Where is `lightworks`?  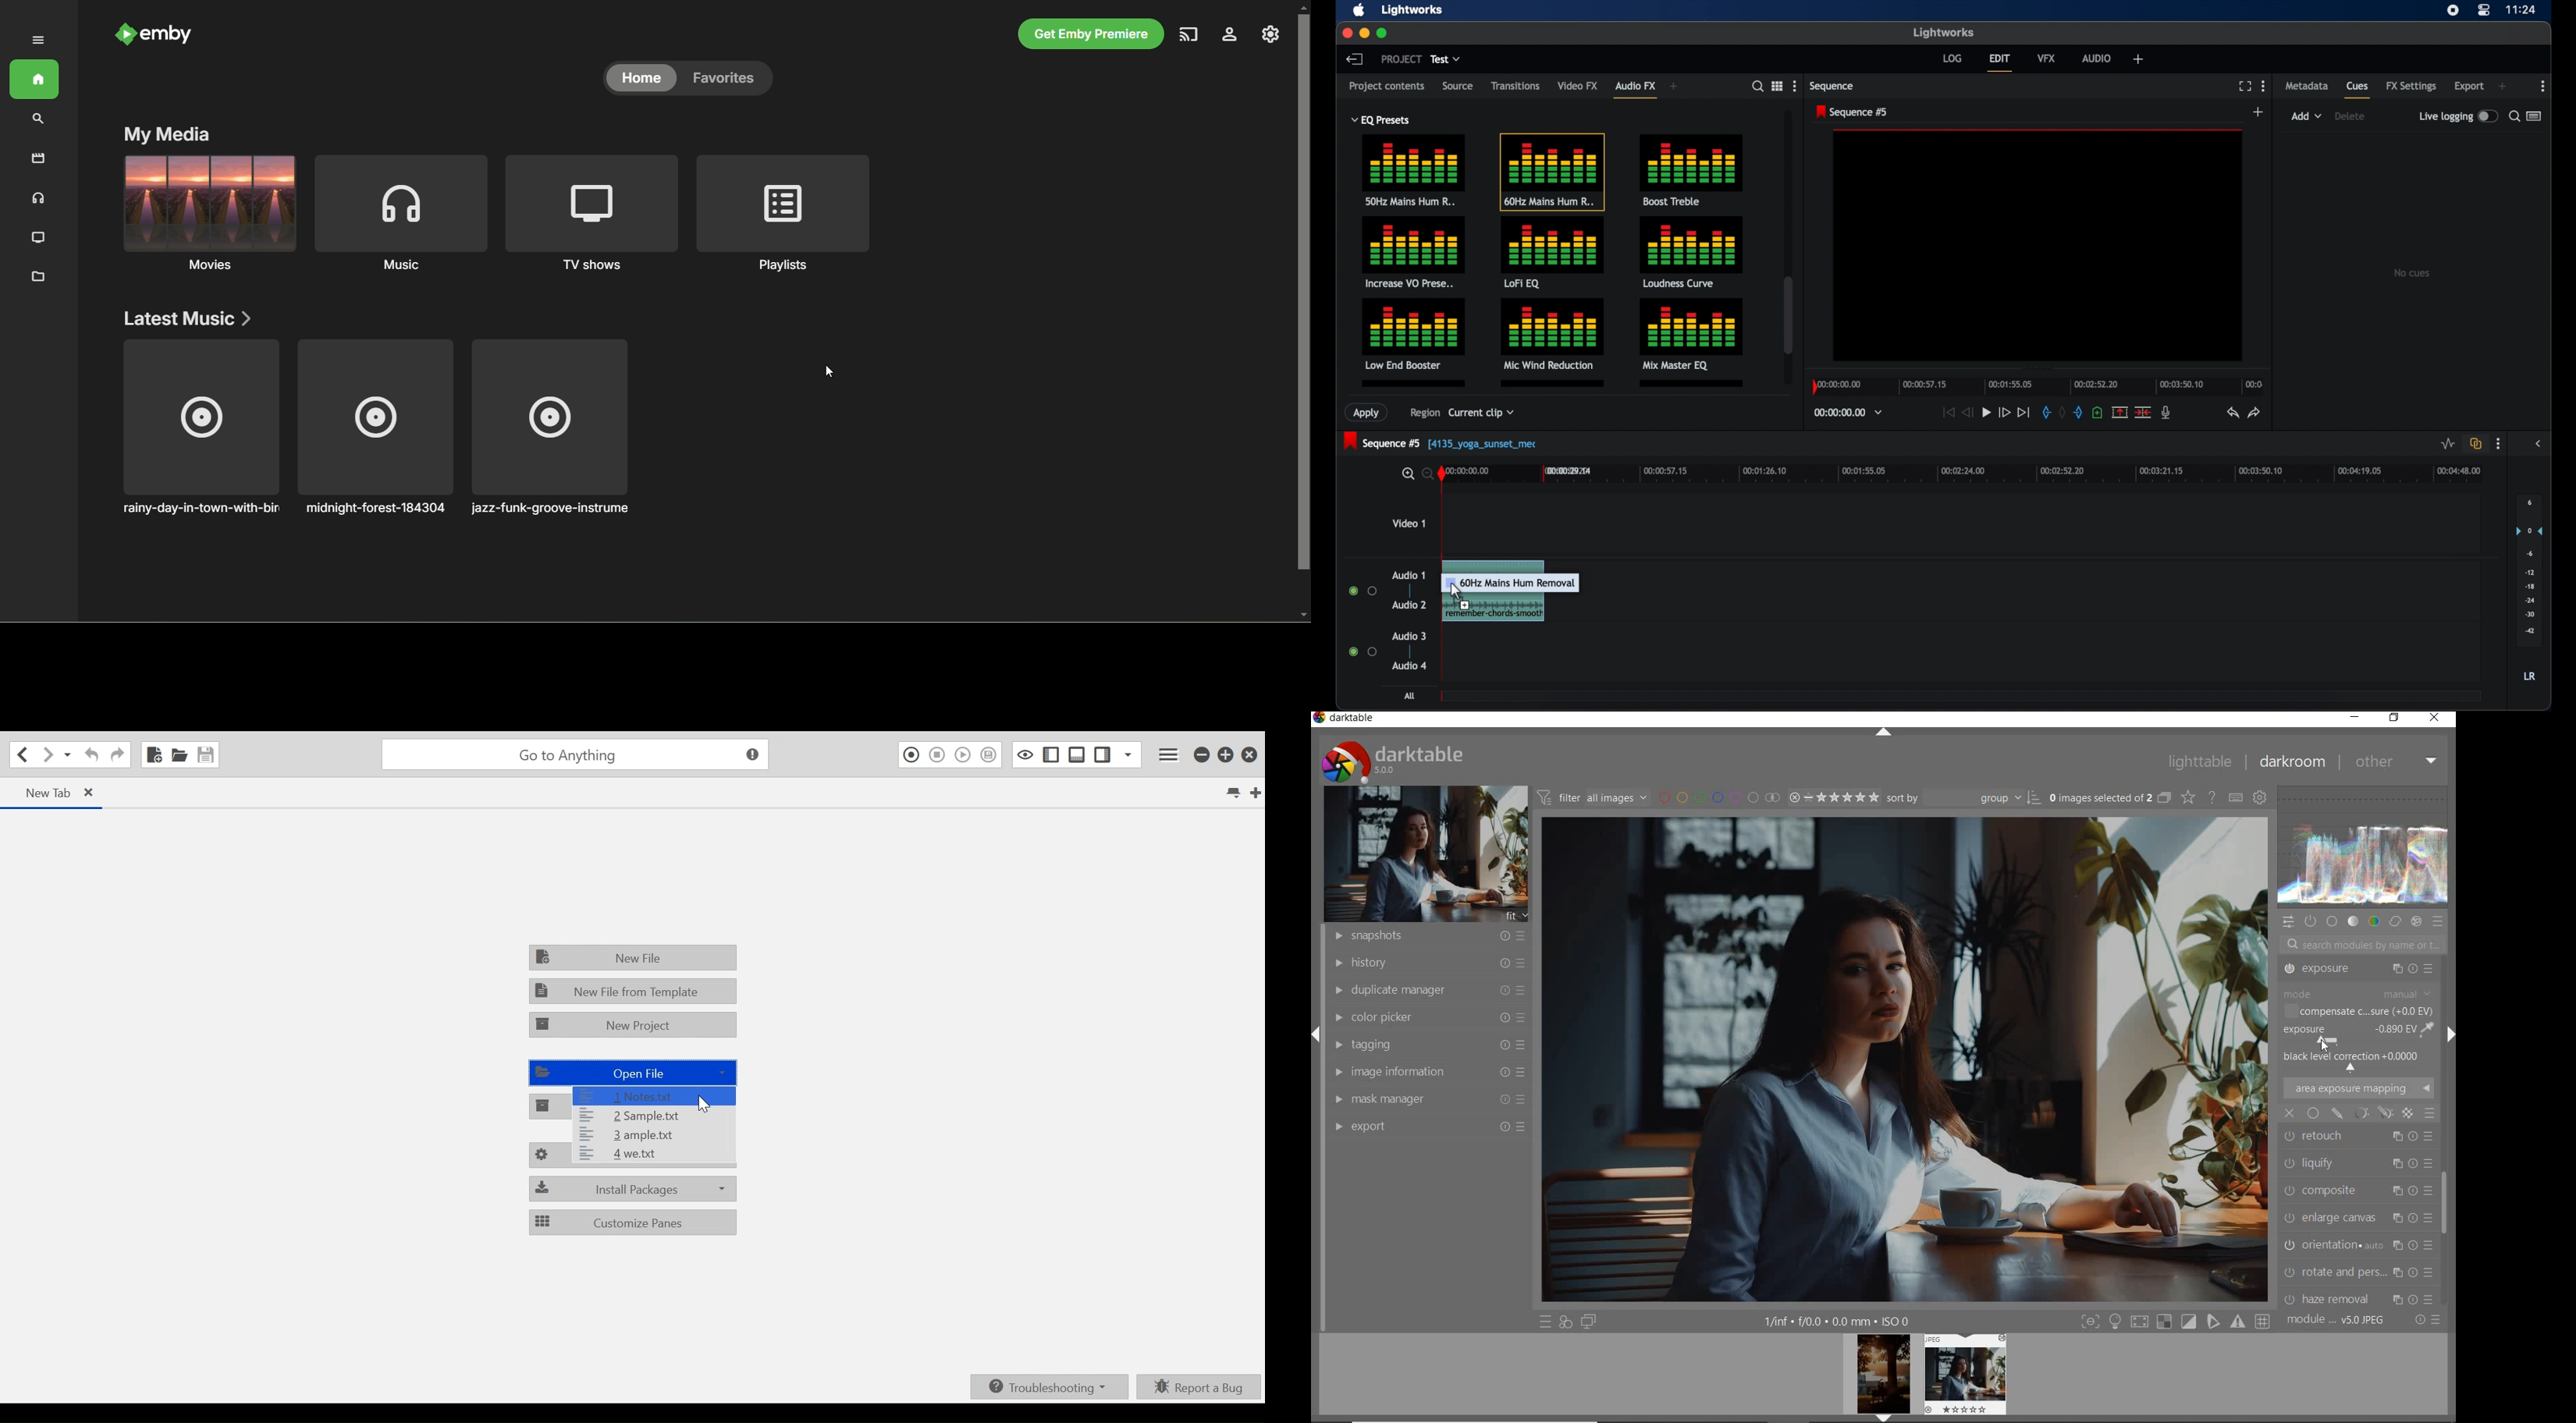
lightworks is located at coordinates (1942, 32).